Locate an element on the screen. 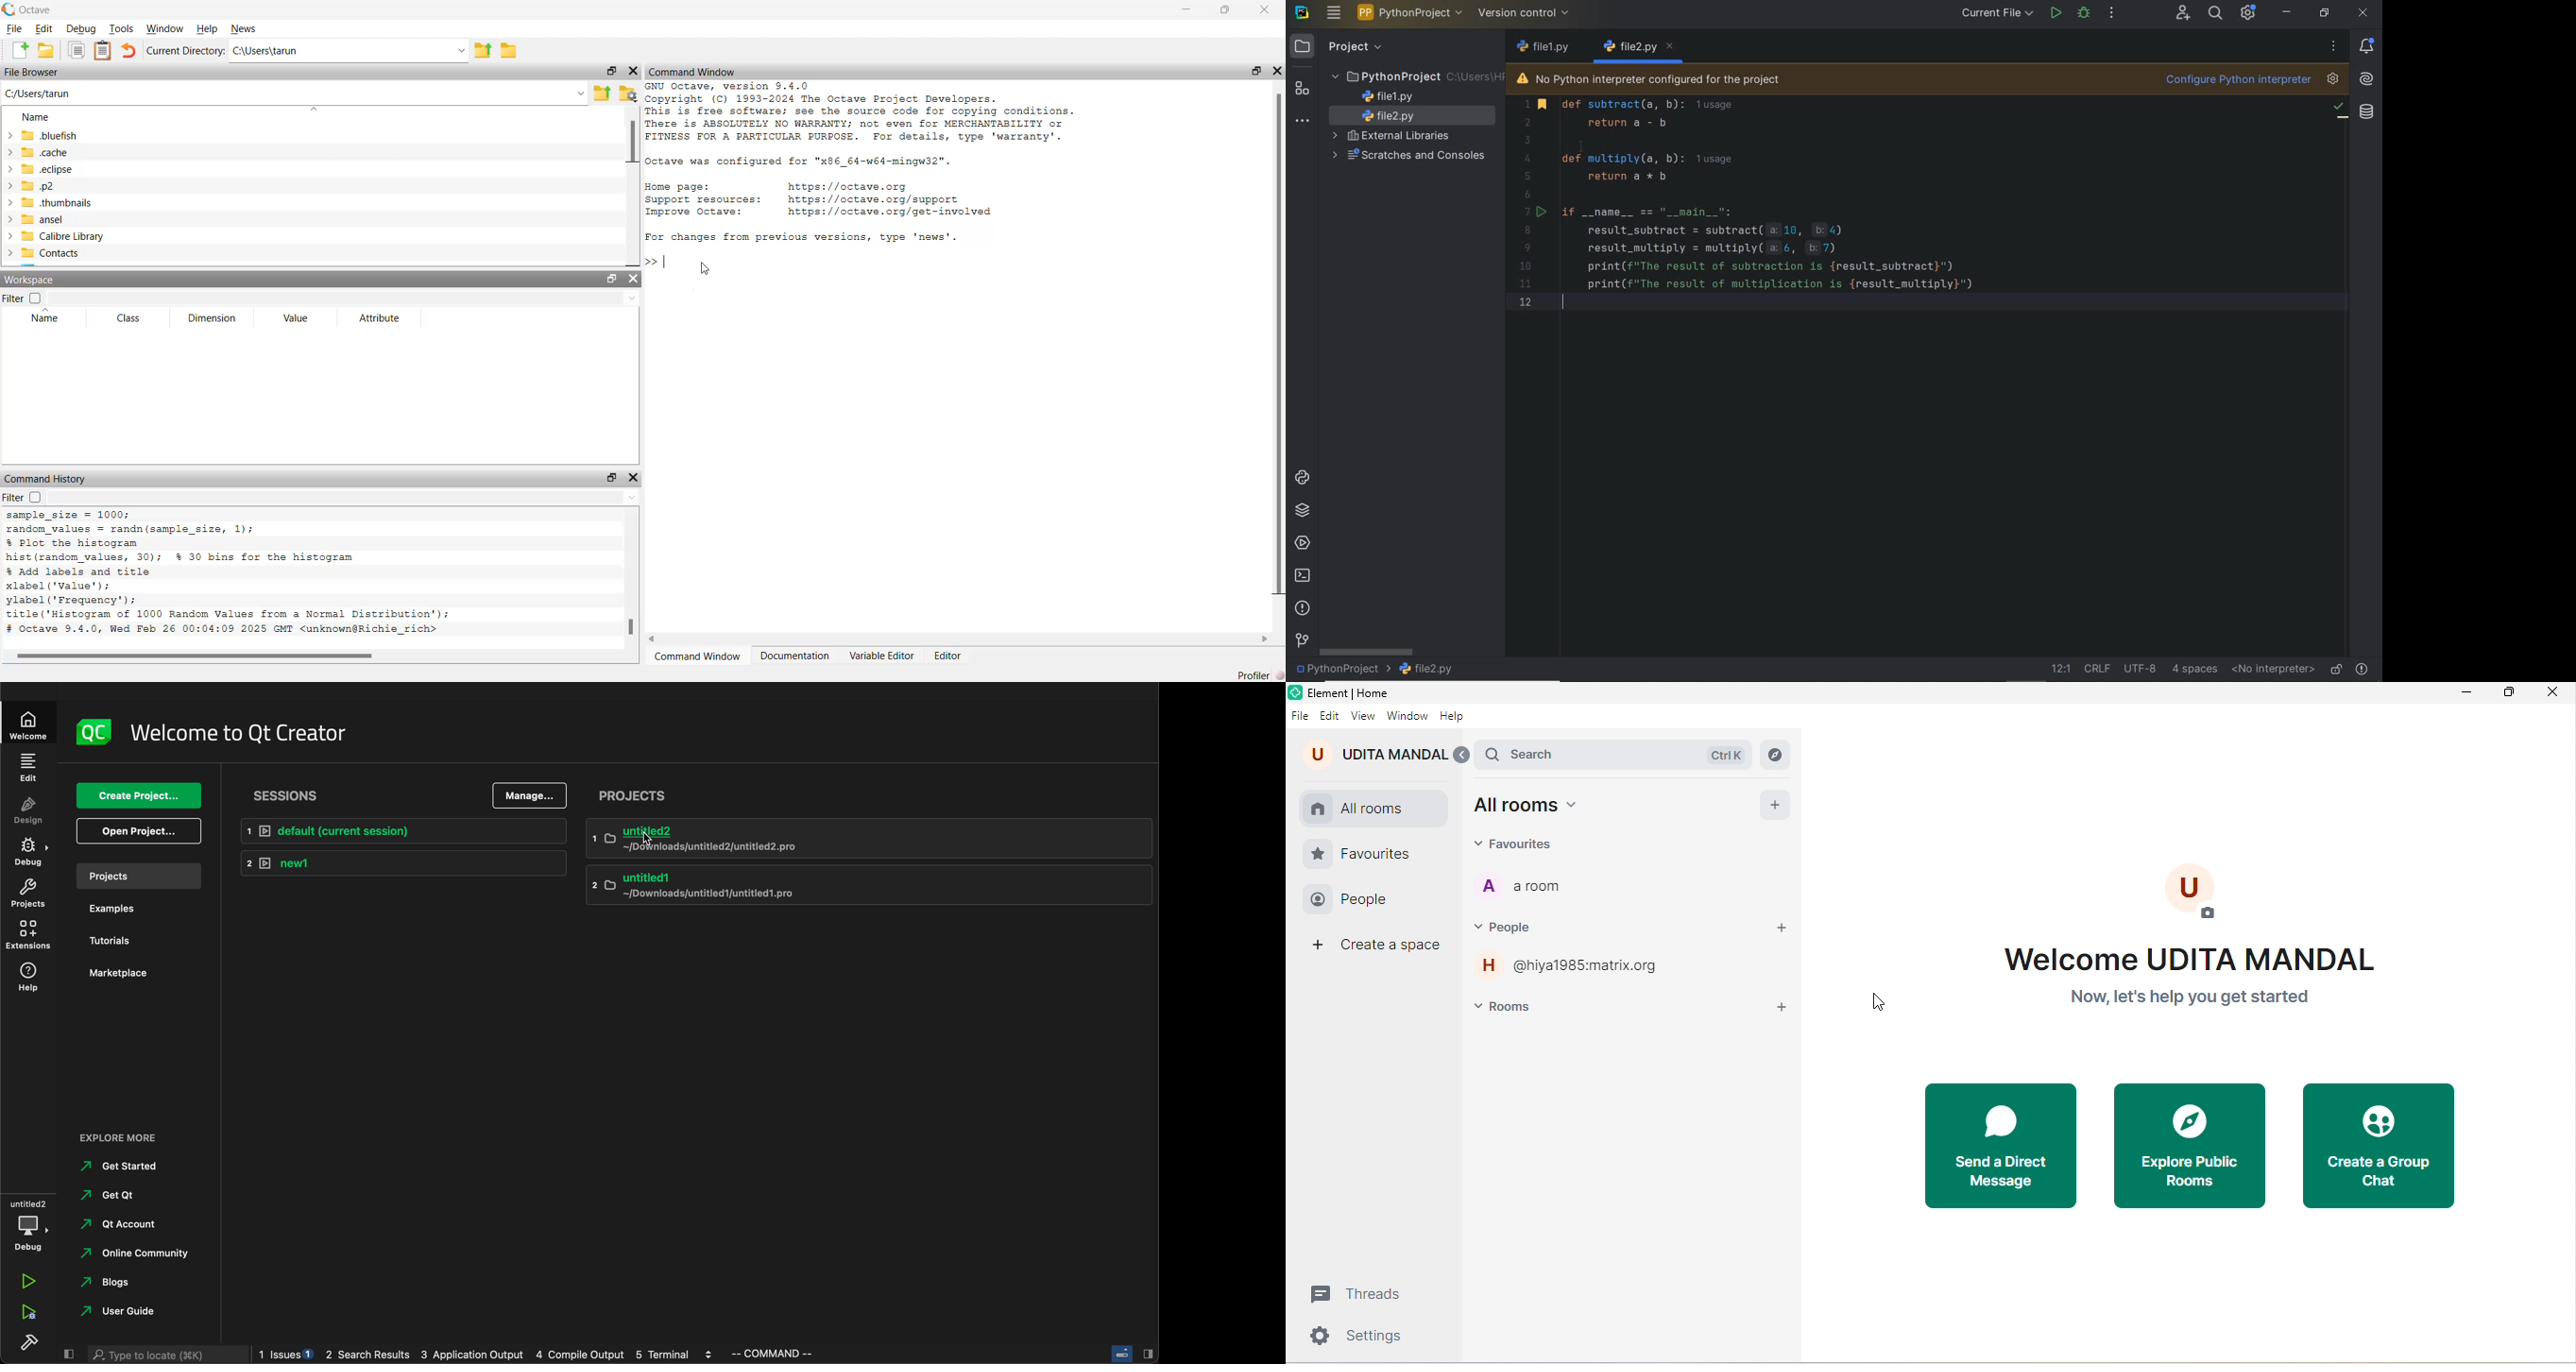 The width and height of the screenshot is (2576, 1372). explore public rooms is located at coordinates (2188, 1146).